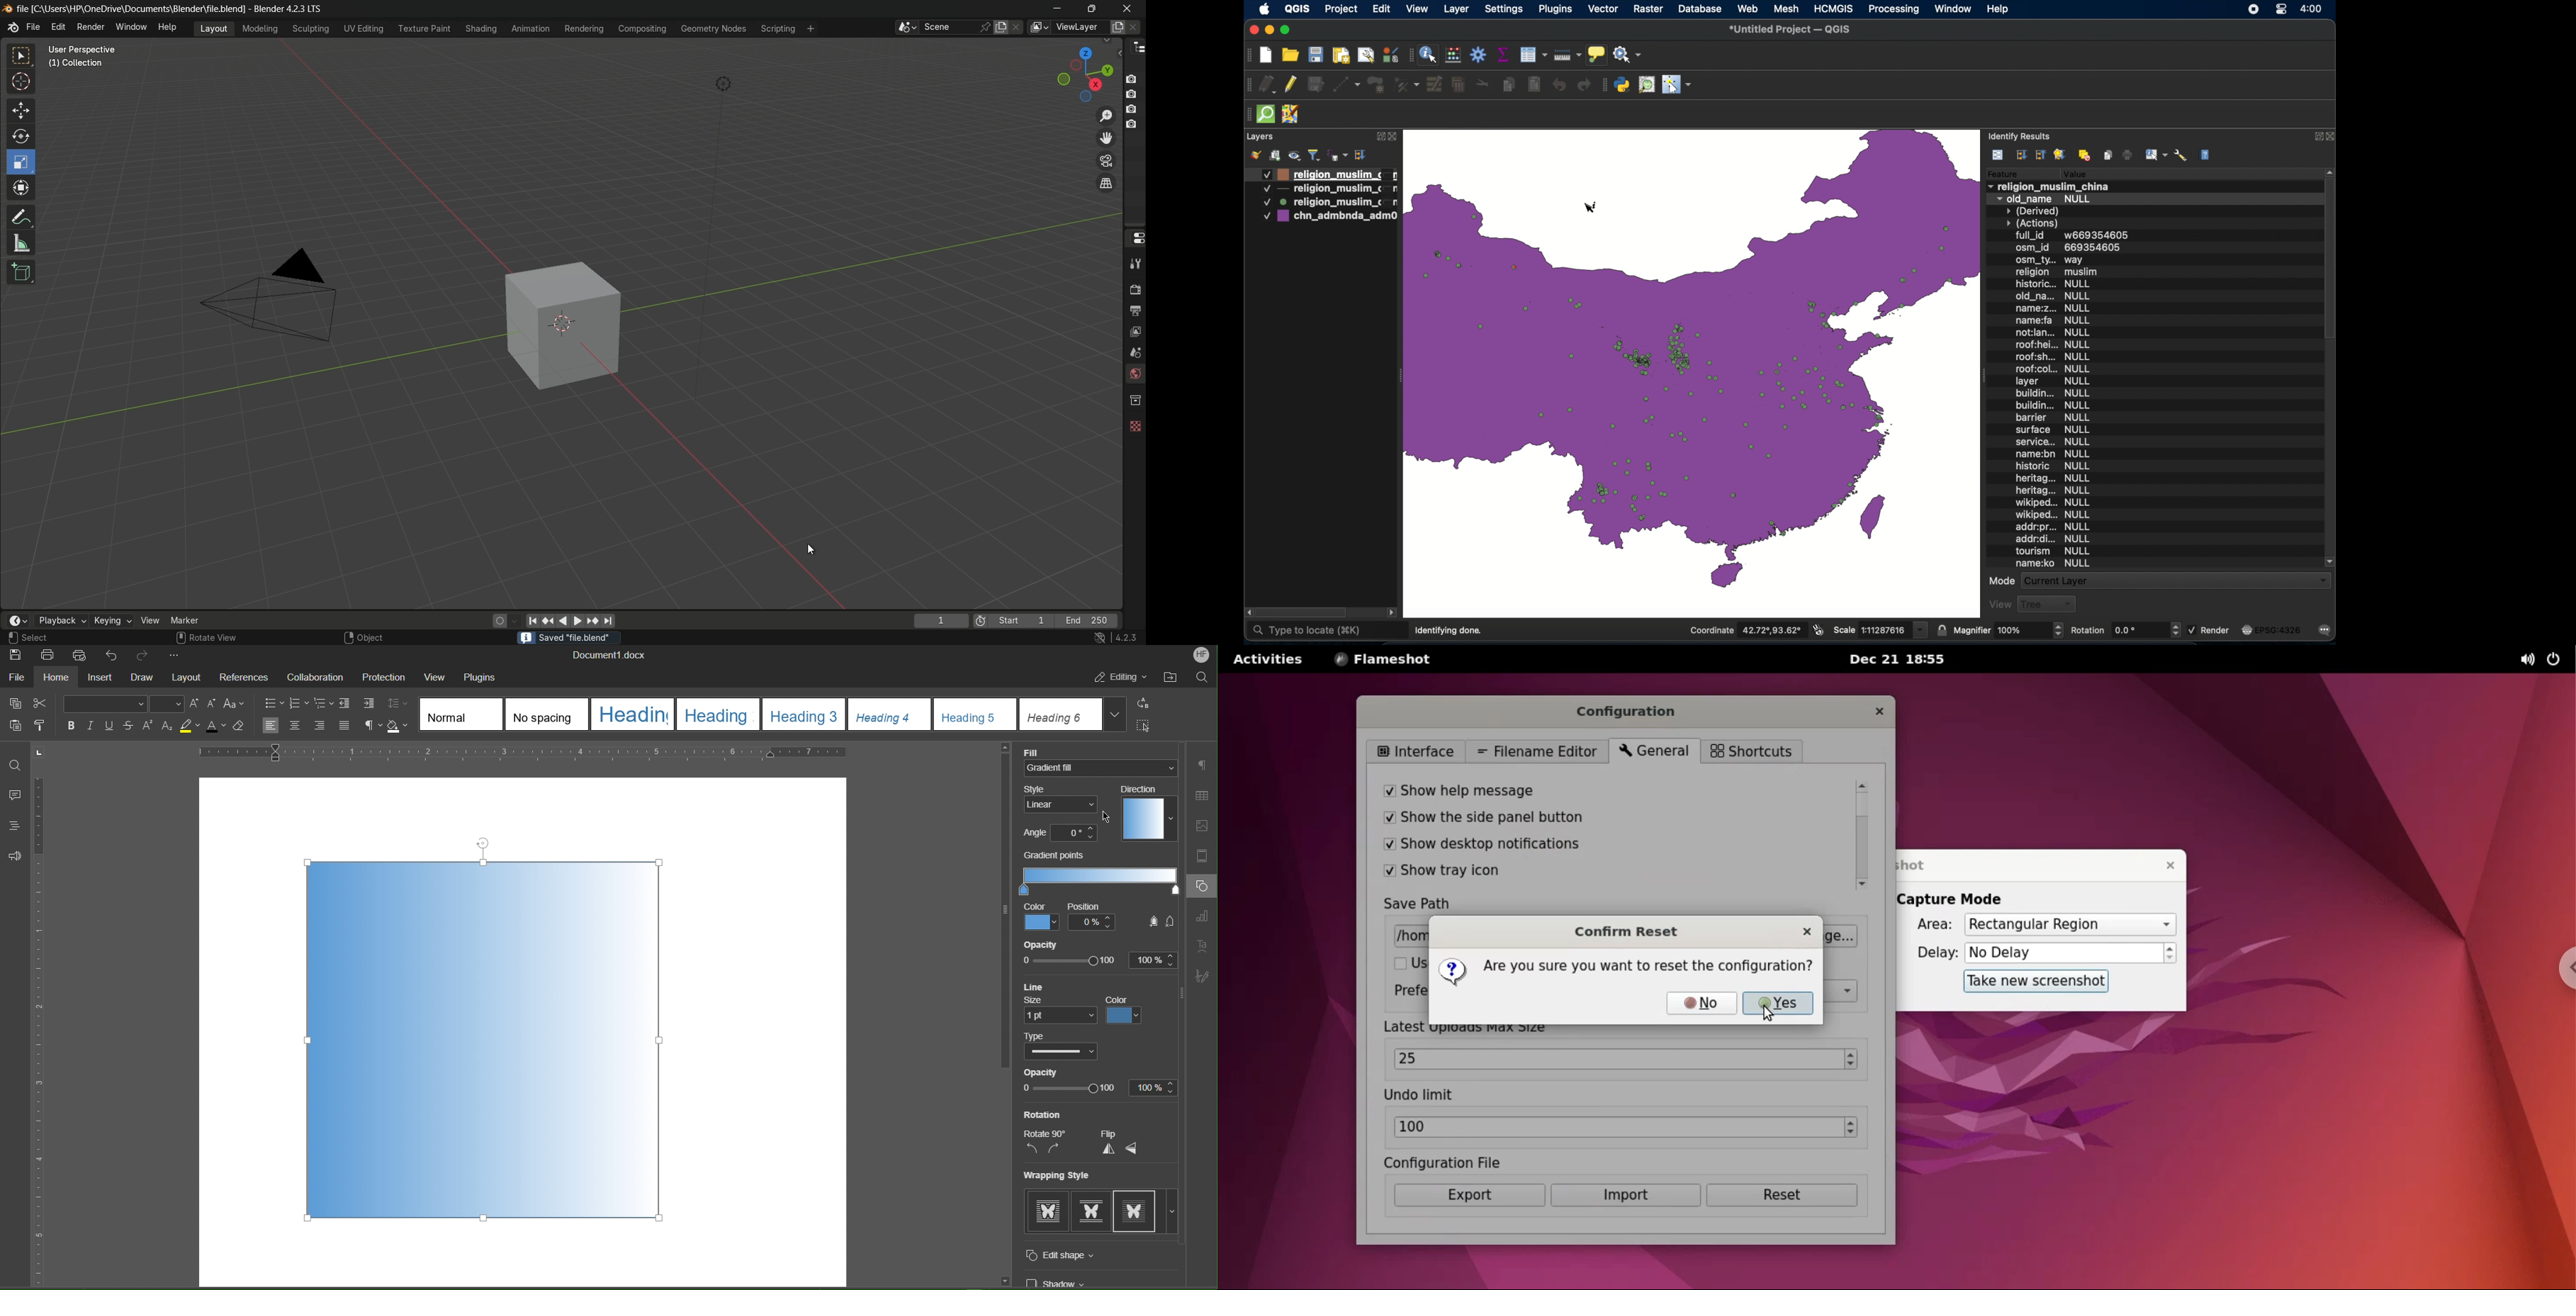 This screenshot has height=1316, width=2576. What do you see at coordinates (487, 1040) in the screenshot?
I see `Shape (Gradient Fill)` at bounding box center [487, 1040].